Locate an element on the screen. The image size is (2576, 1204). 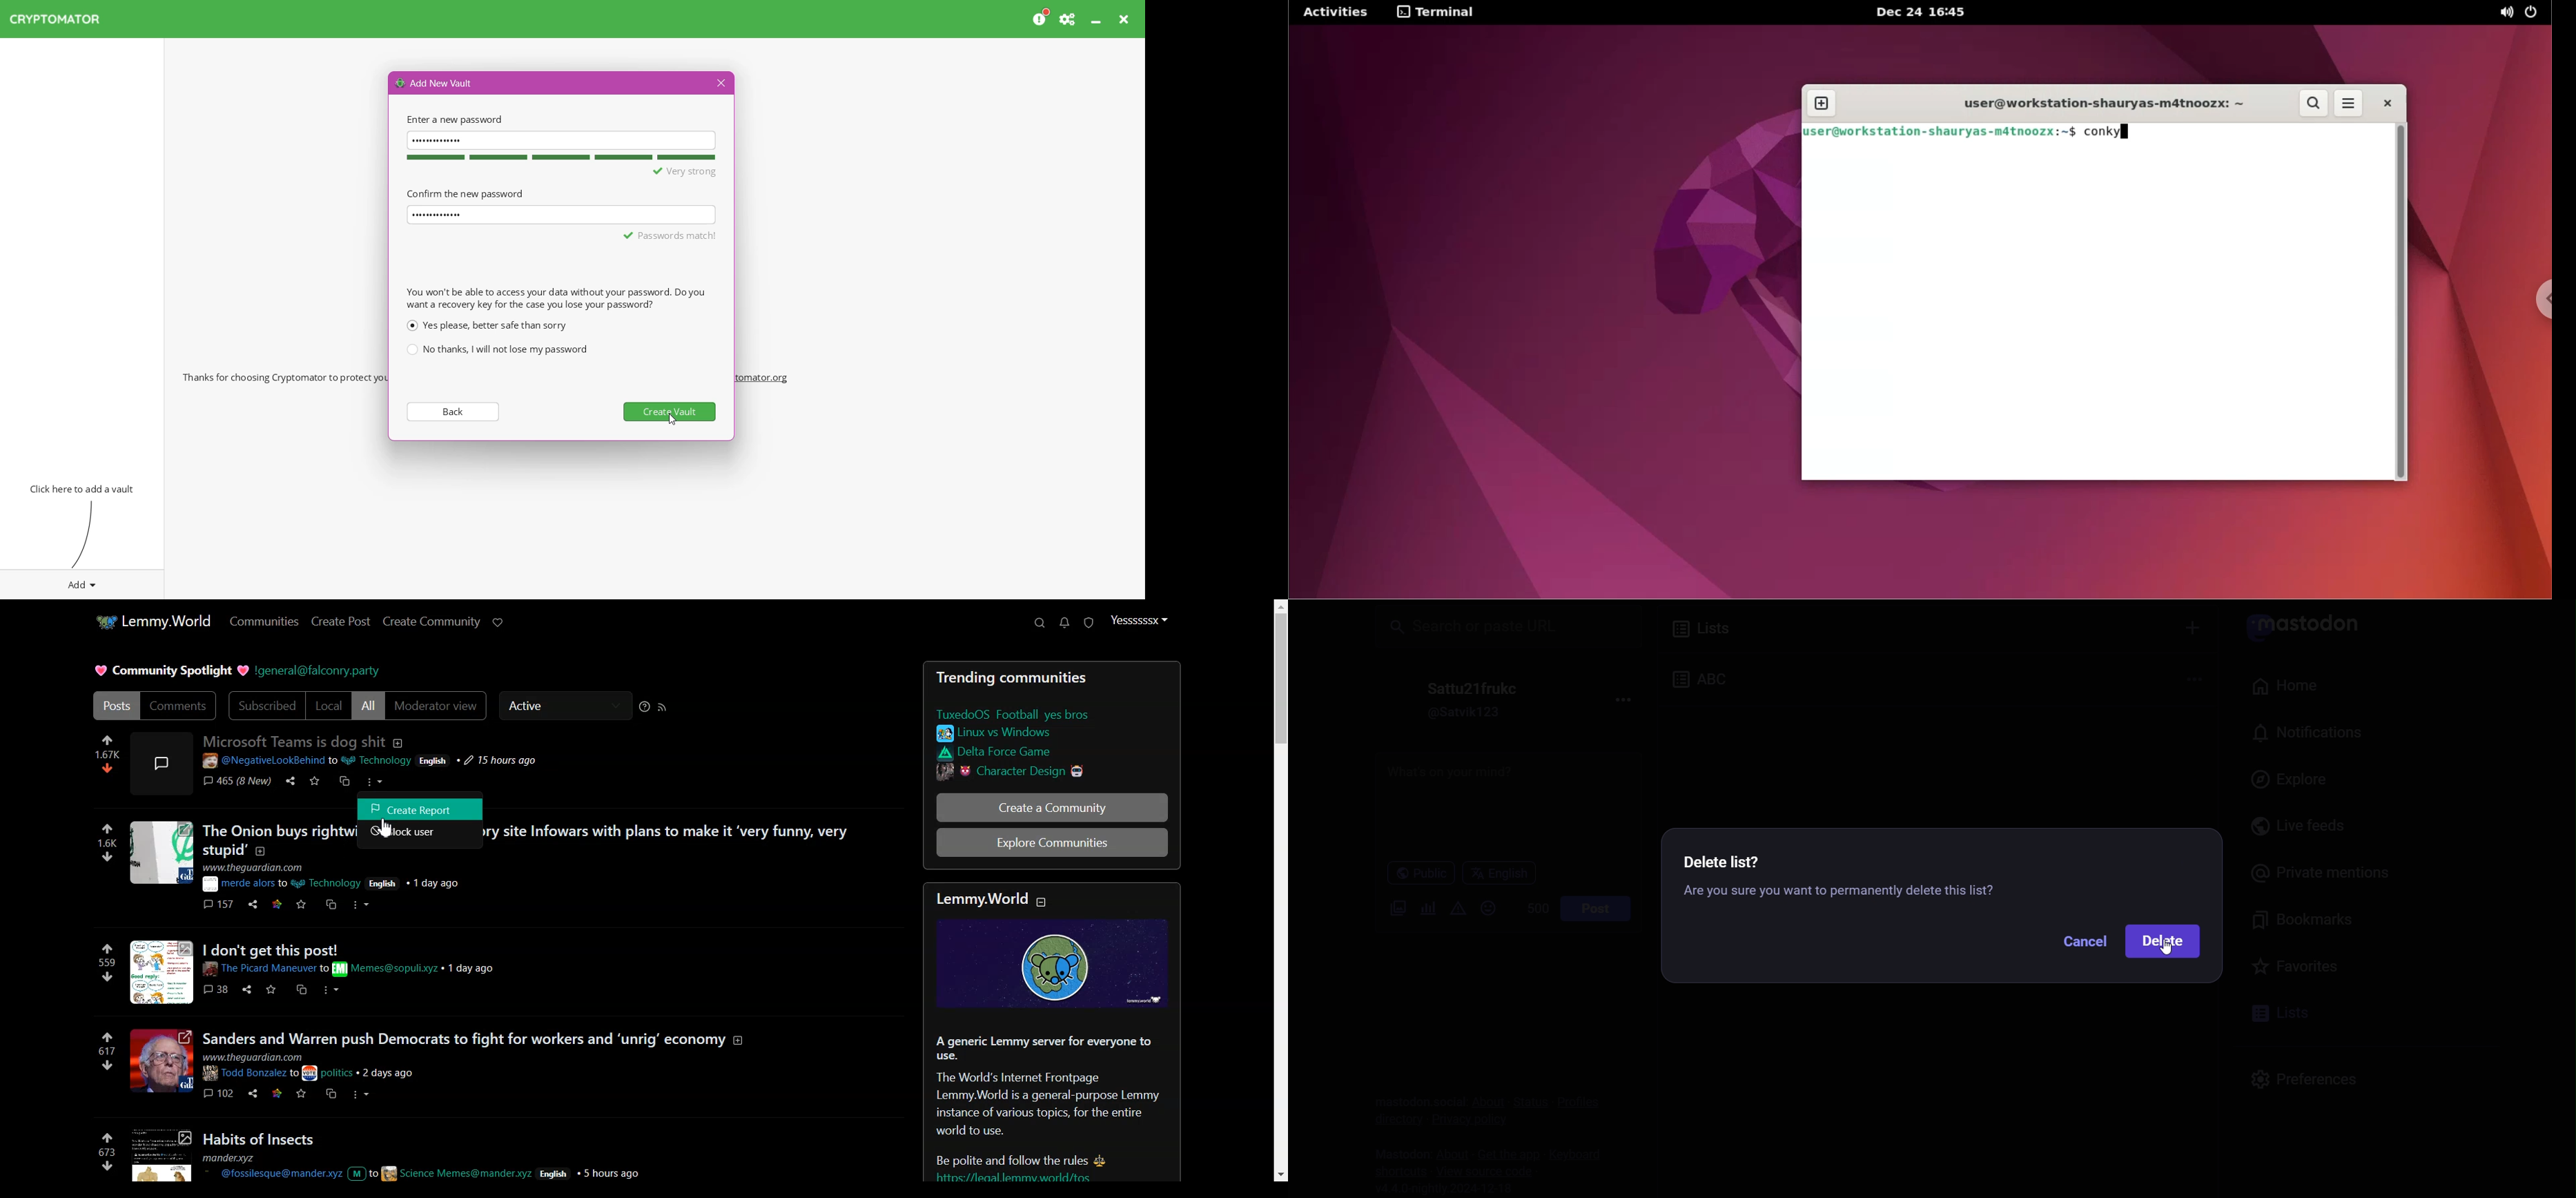
Local is located at coordinates (329, 706).